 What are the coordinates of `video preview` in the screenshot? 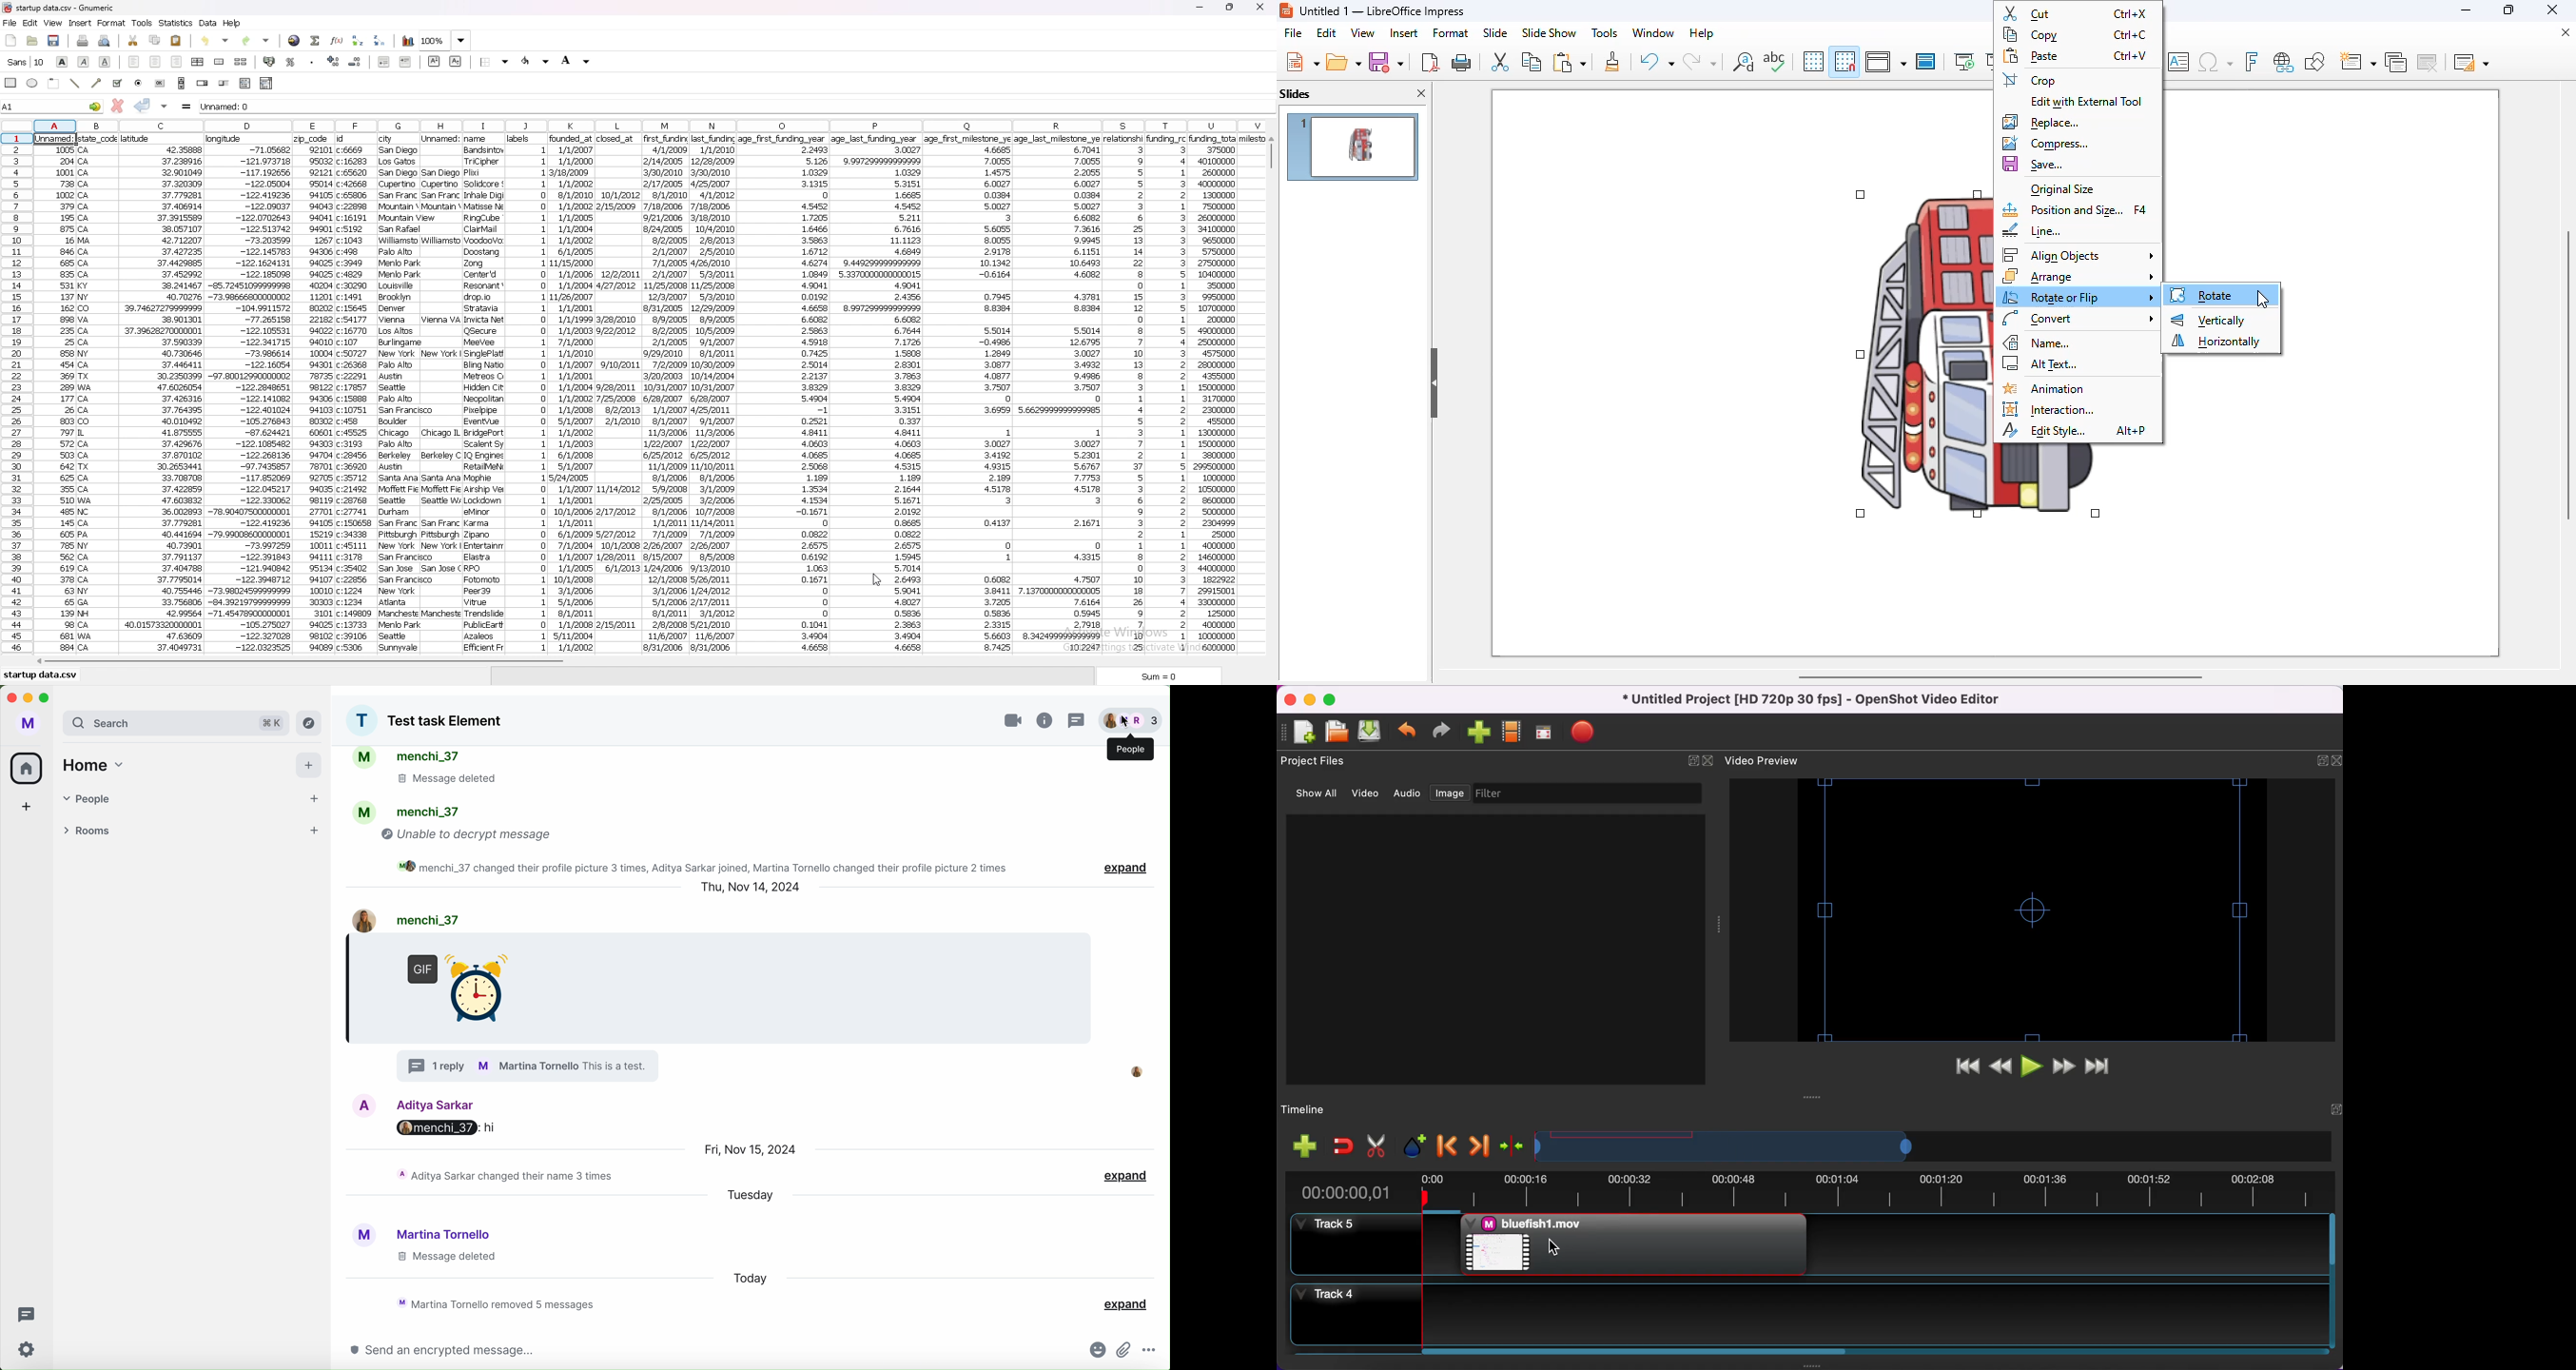 It's located at (2006, 911).